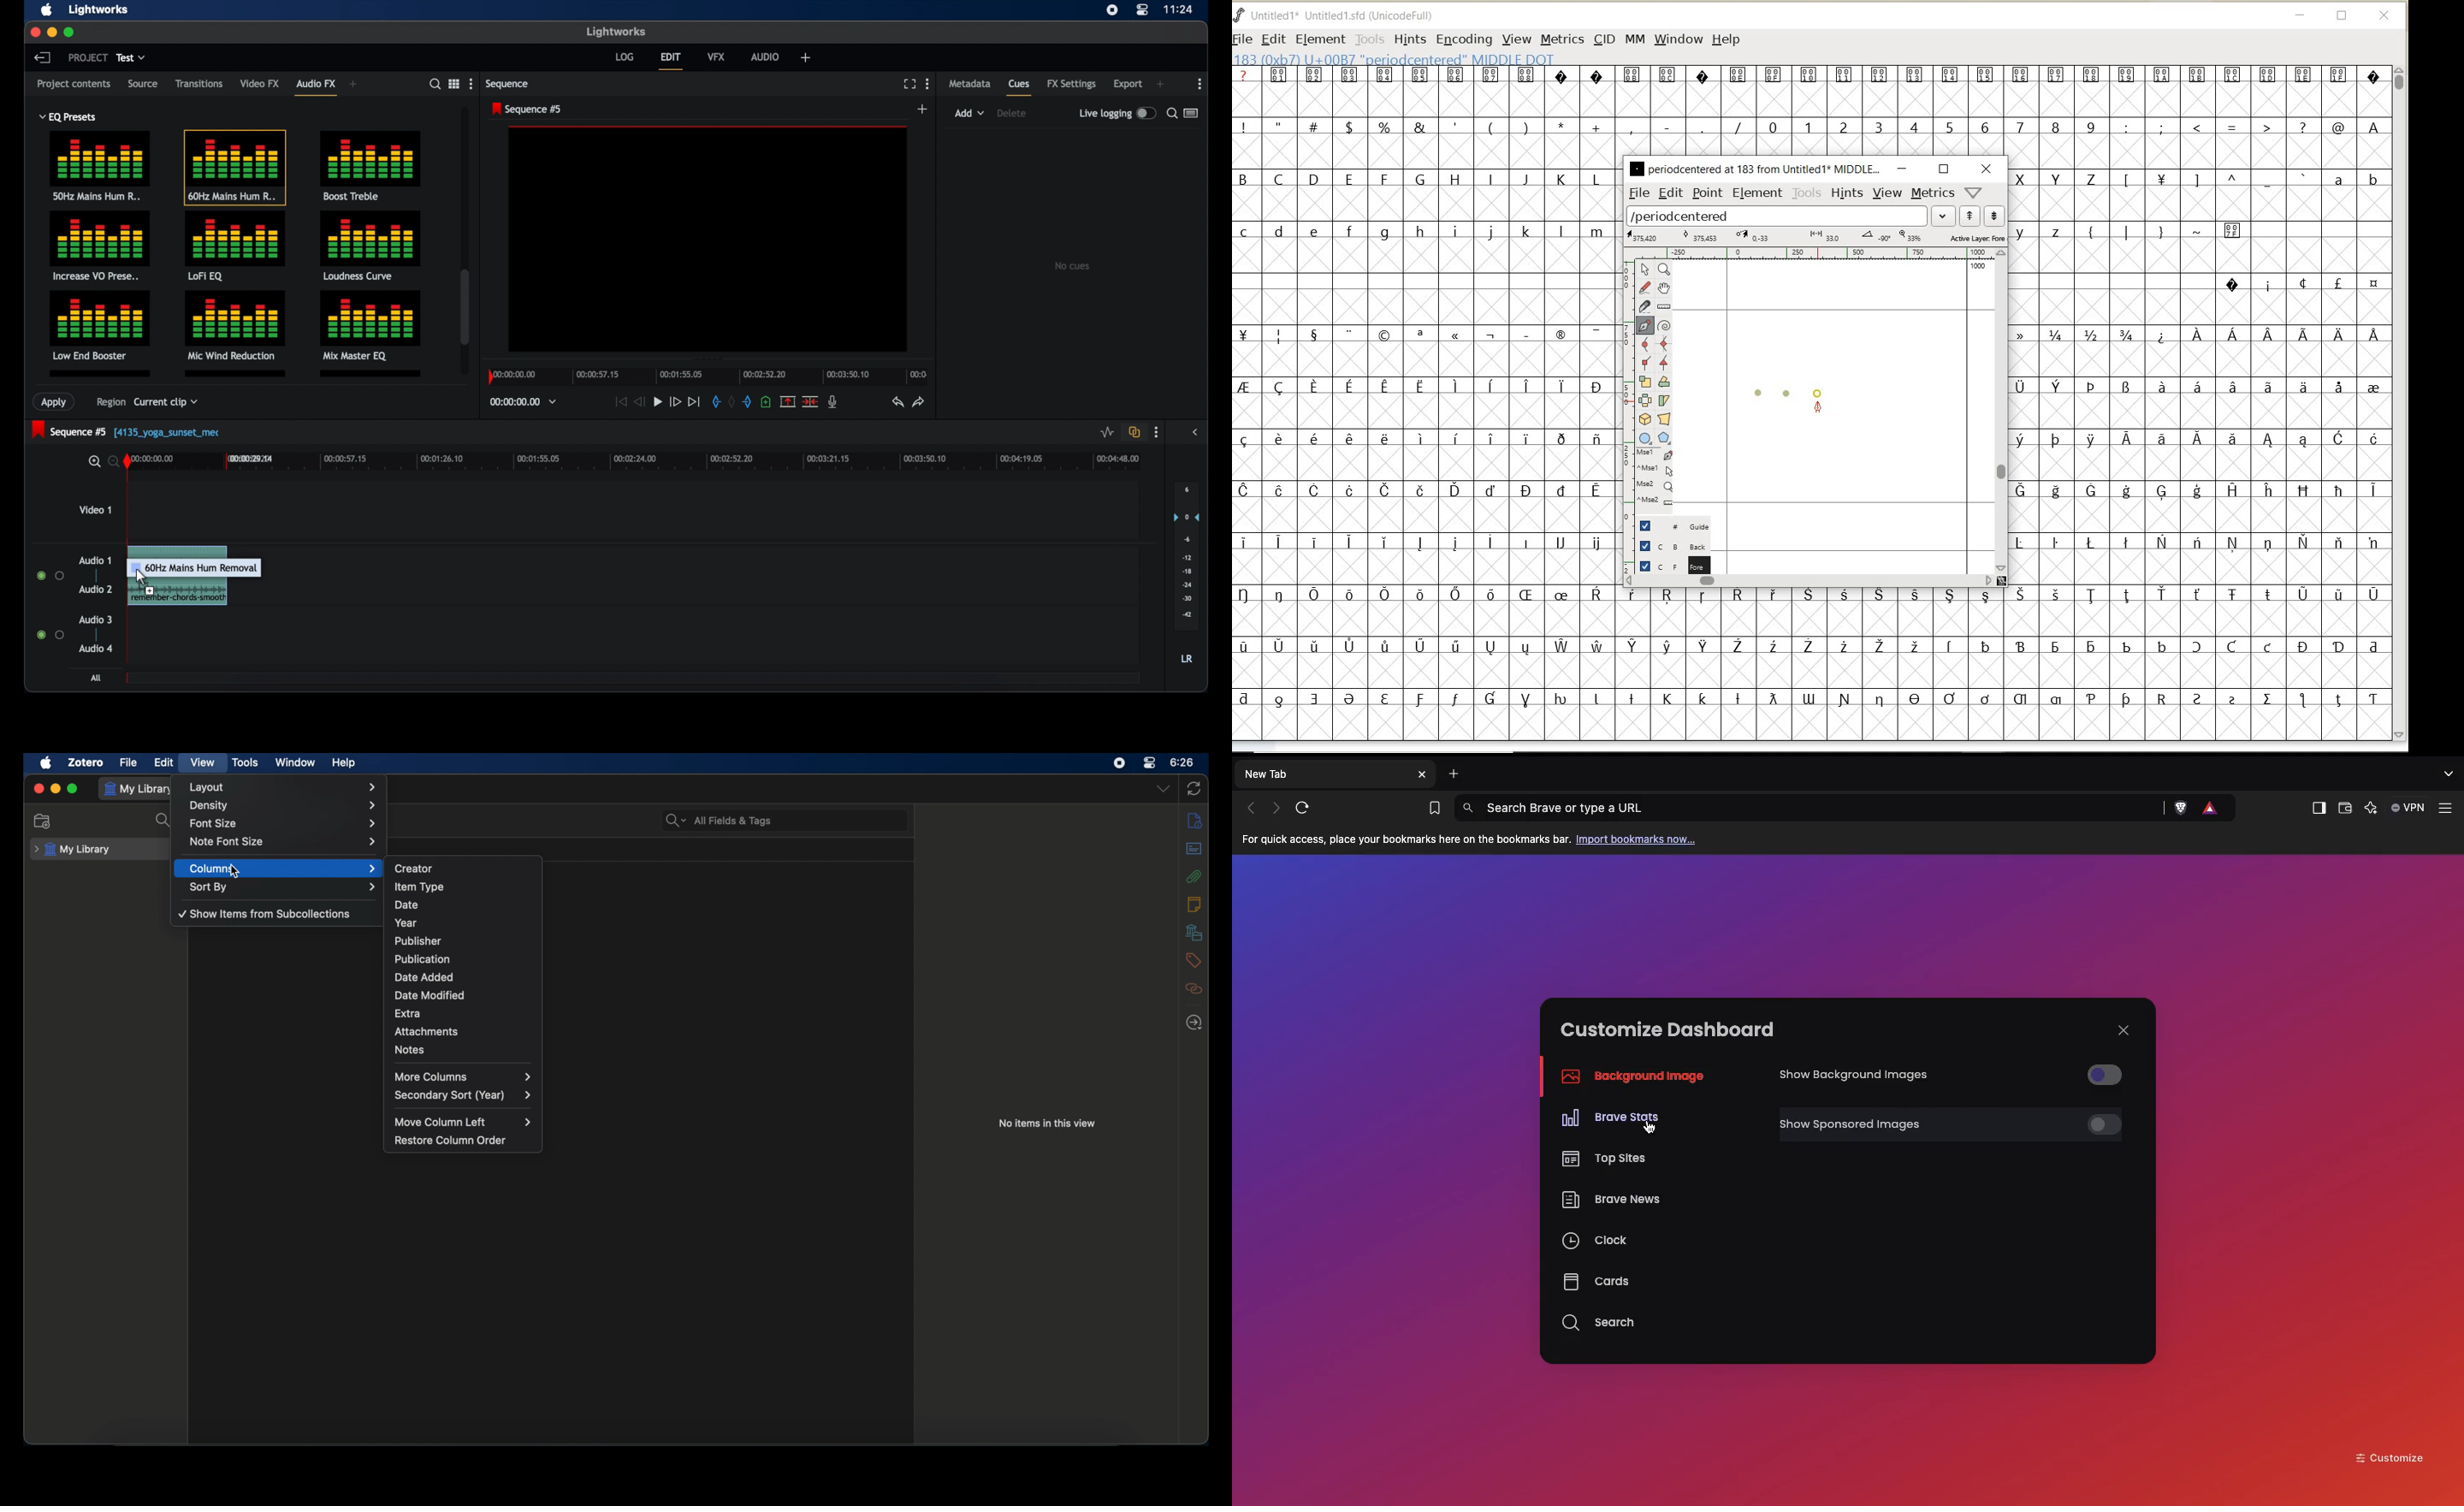  What do you see at coordinates (463, 1076) in the screenshot?
I see `more columns` at bounding box center [463, 1076].